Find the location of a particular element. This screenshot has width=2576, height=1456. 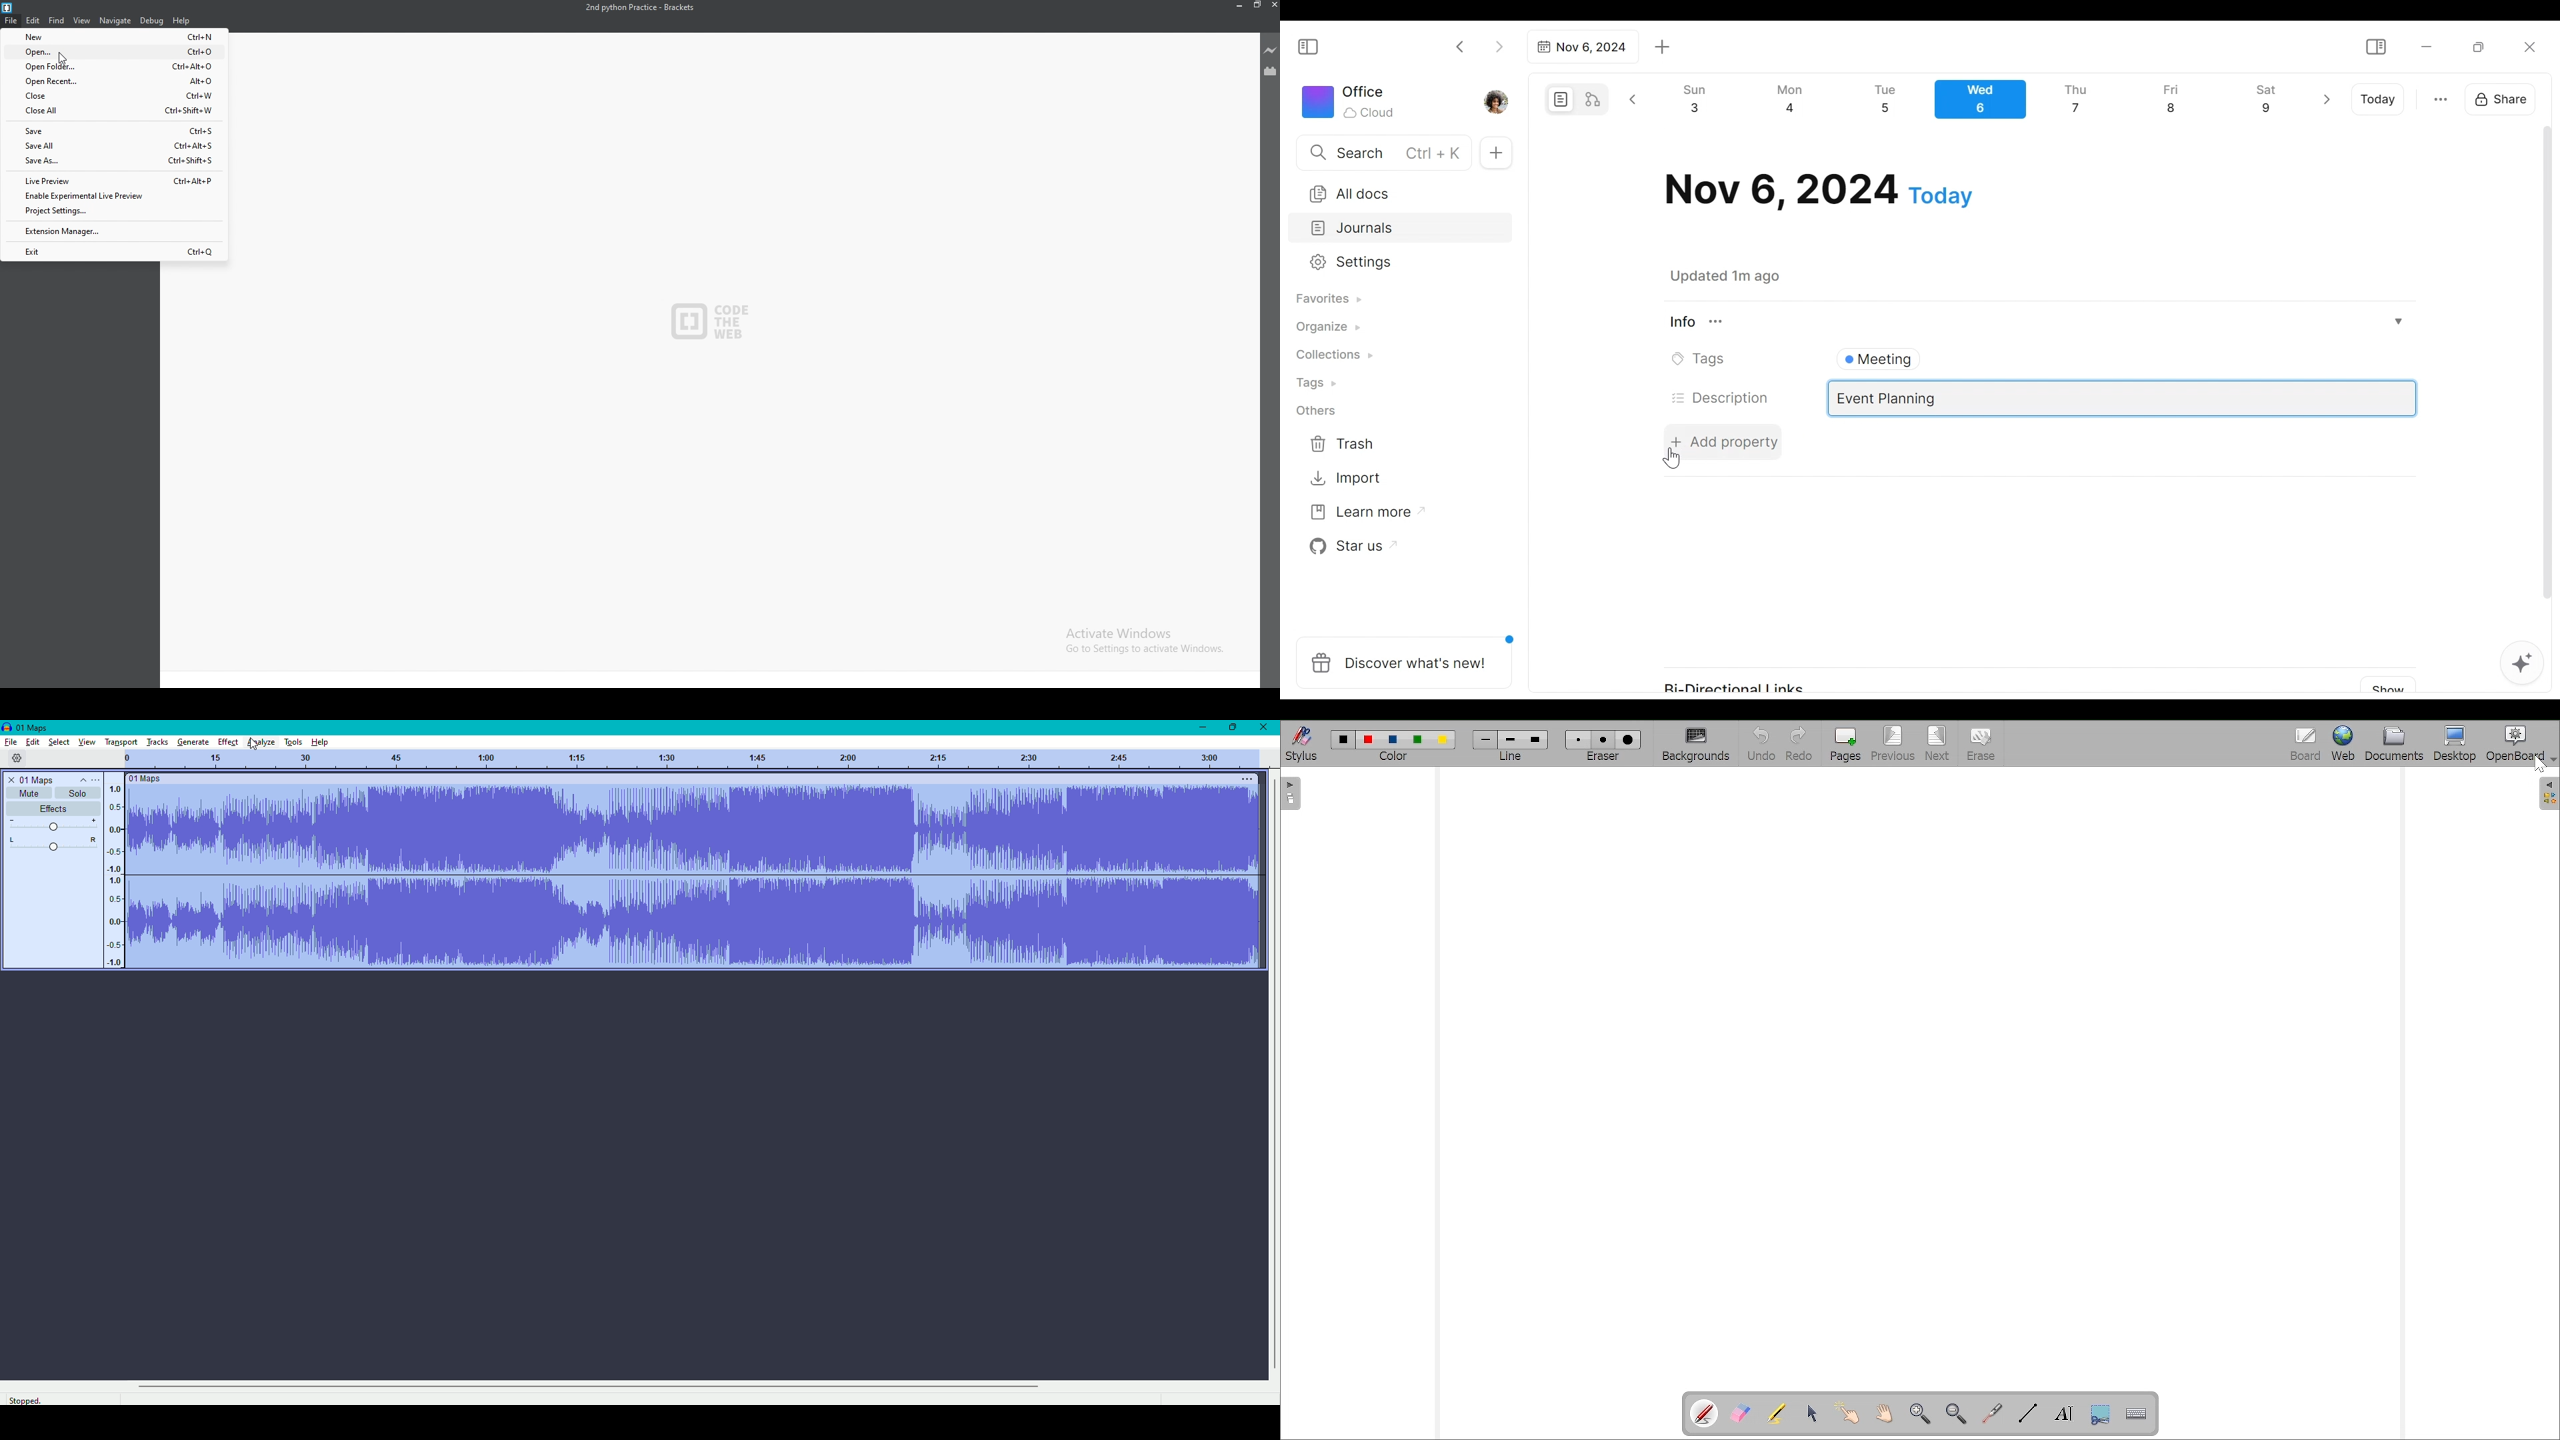

Calendar is located at coordinates (1986, 103).